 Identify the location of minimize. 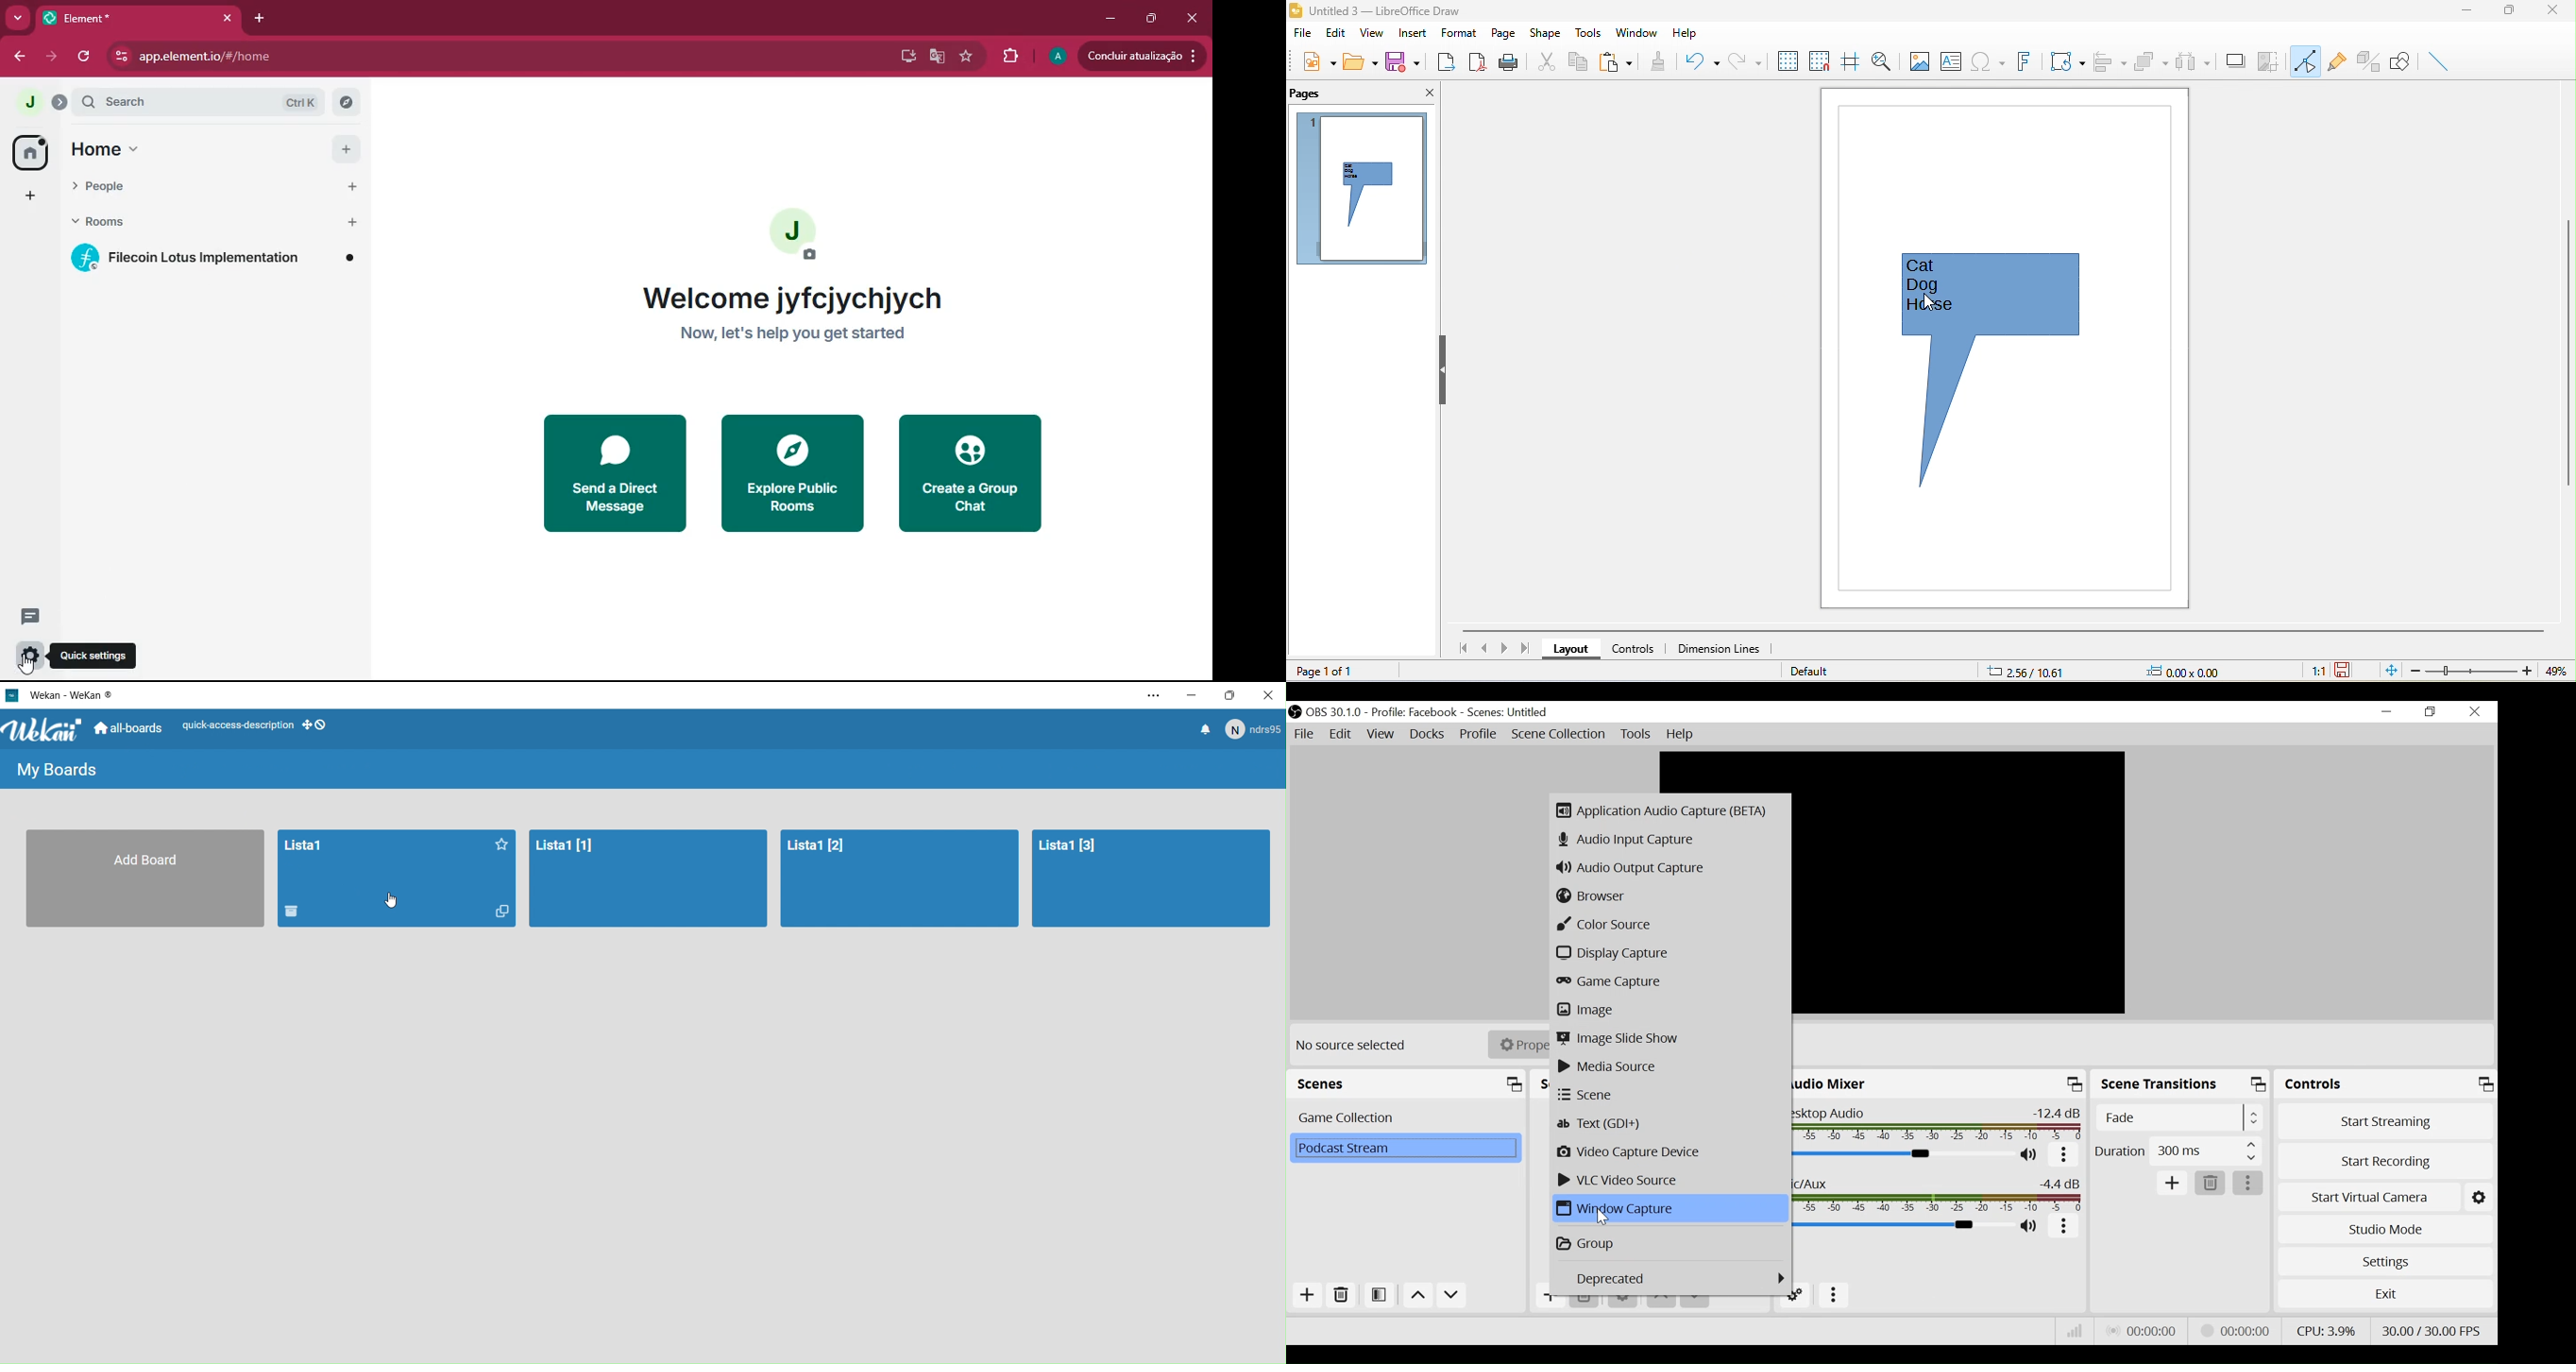
(2466, 11).